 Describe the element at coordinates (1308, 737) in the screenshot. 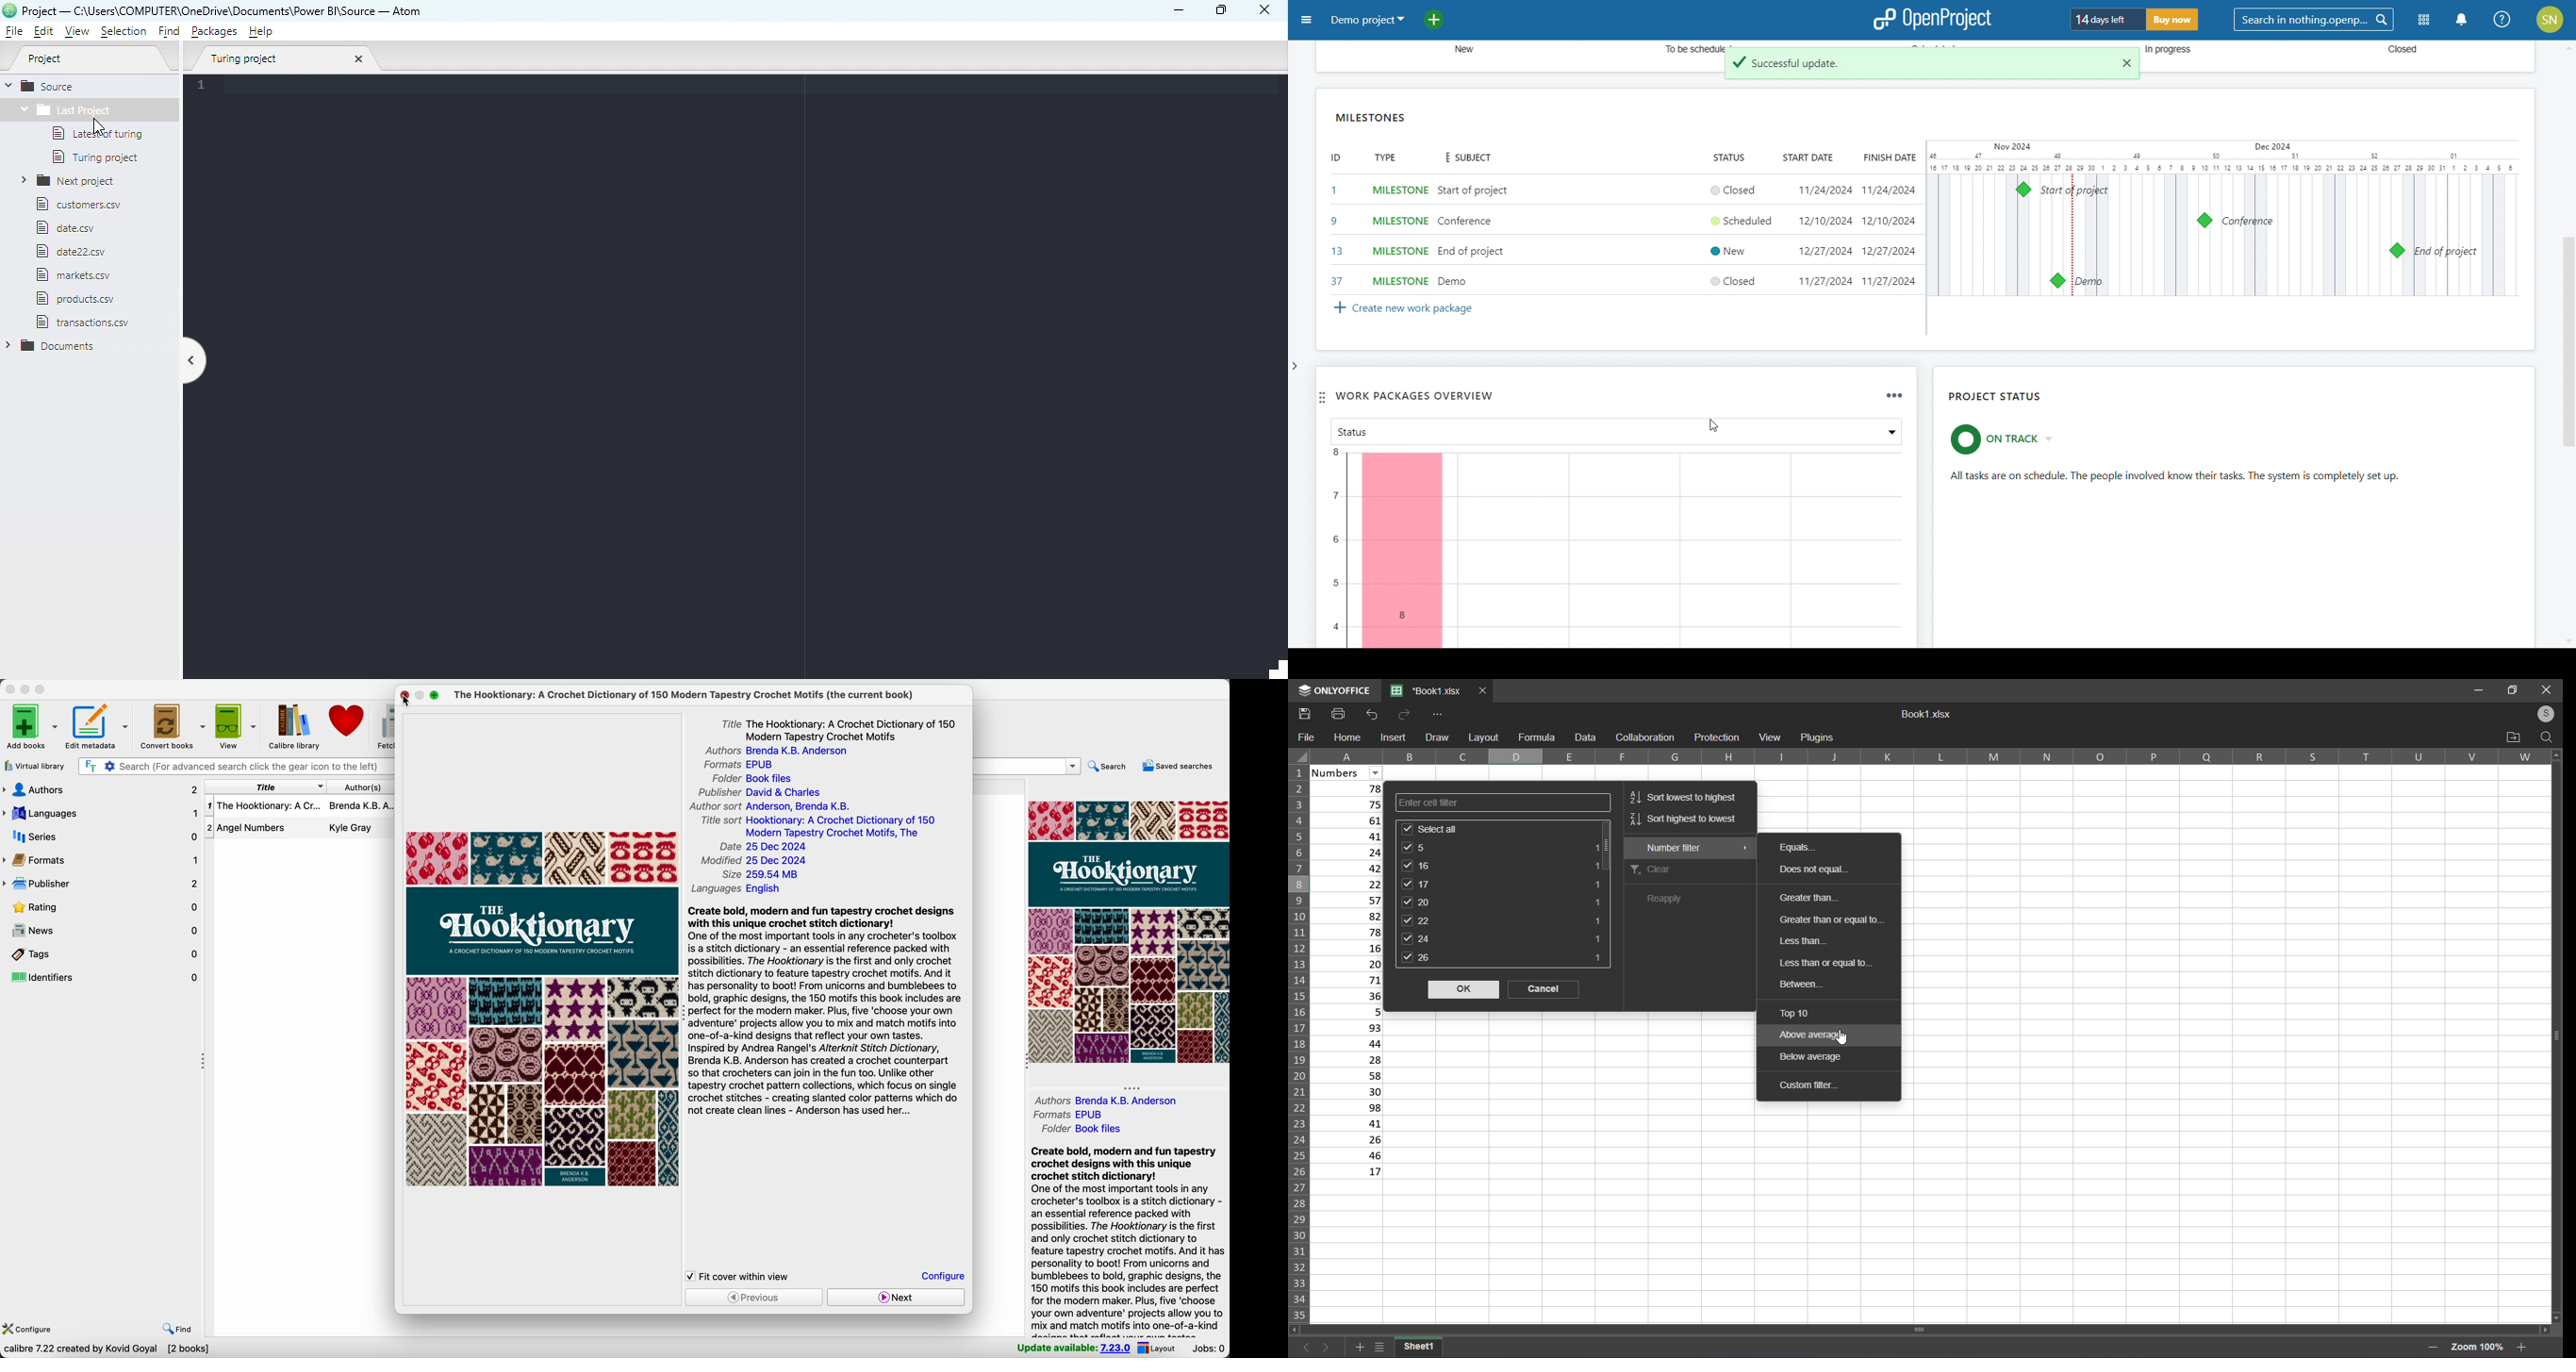

I see `file` at that location.